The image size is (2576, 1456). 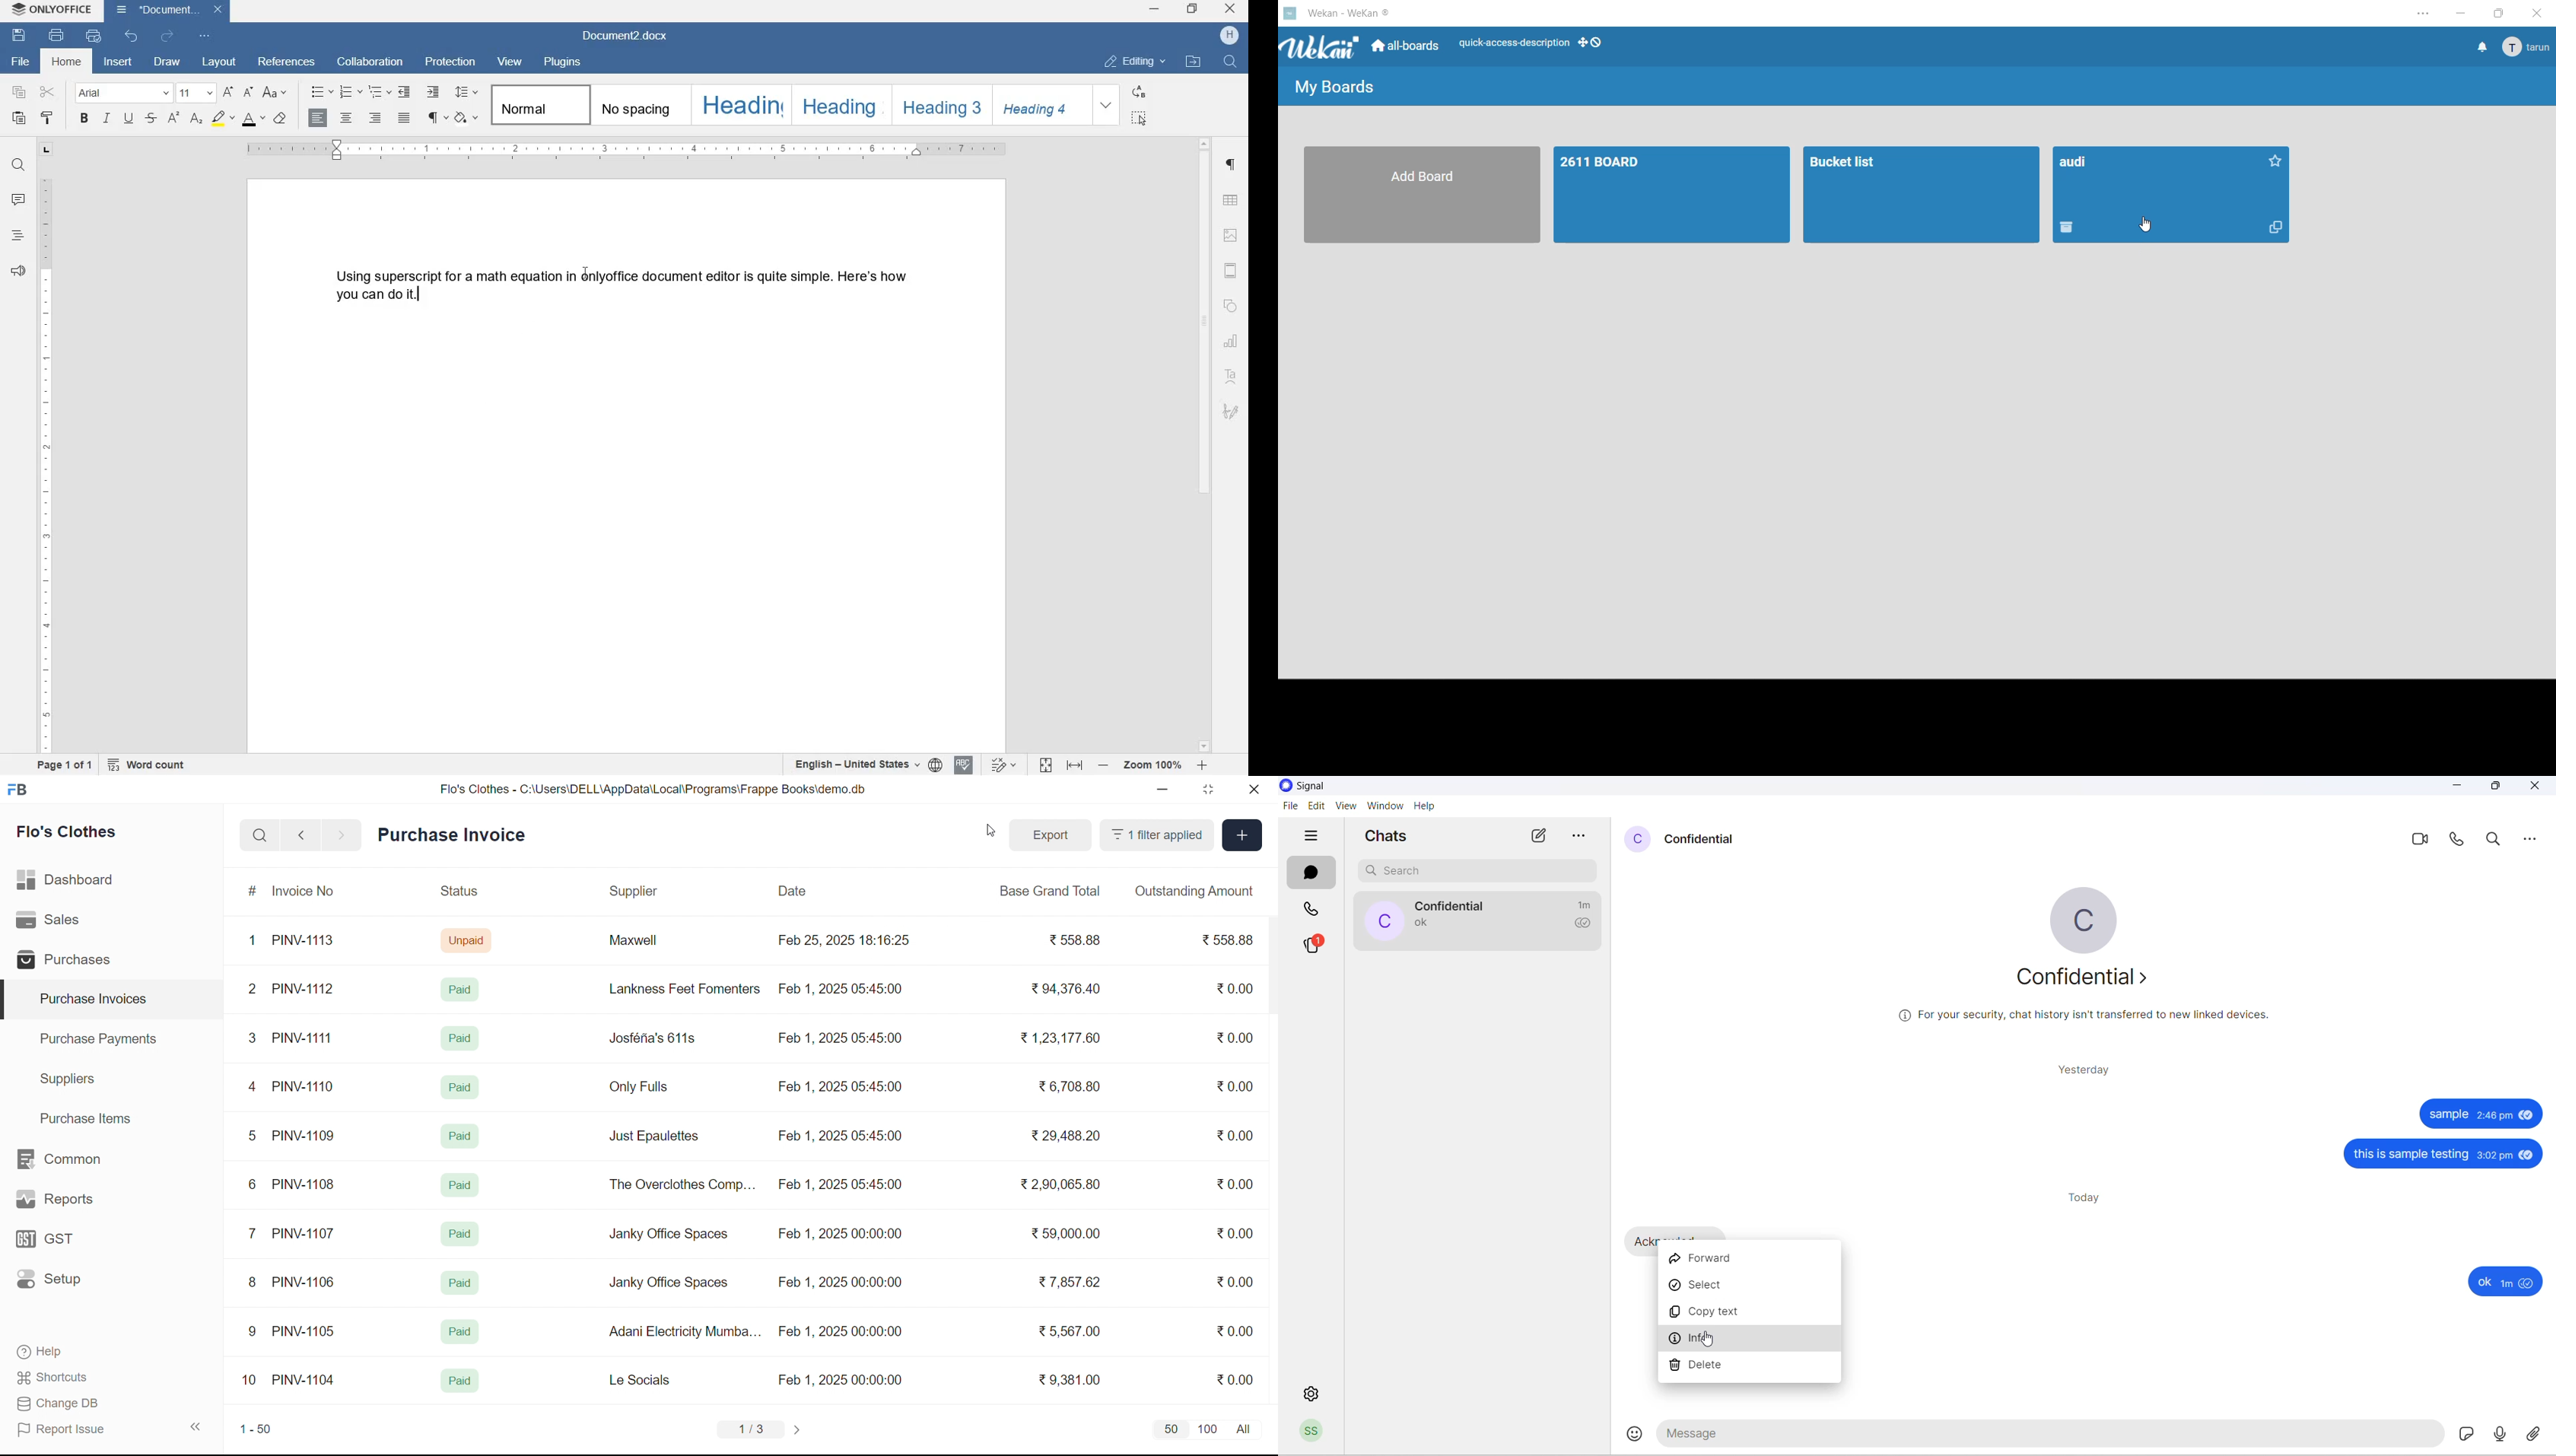 I want to click on Paid, so click(x=461, y=1185).